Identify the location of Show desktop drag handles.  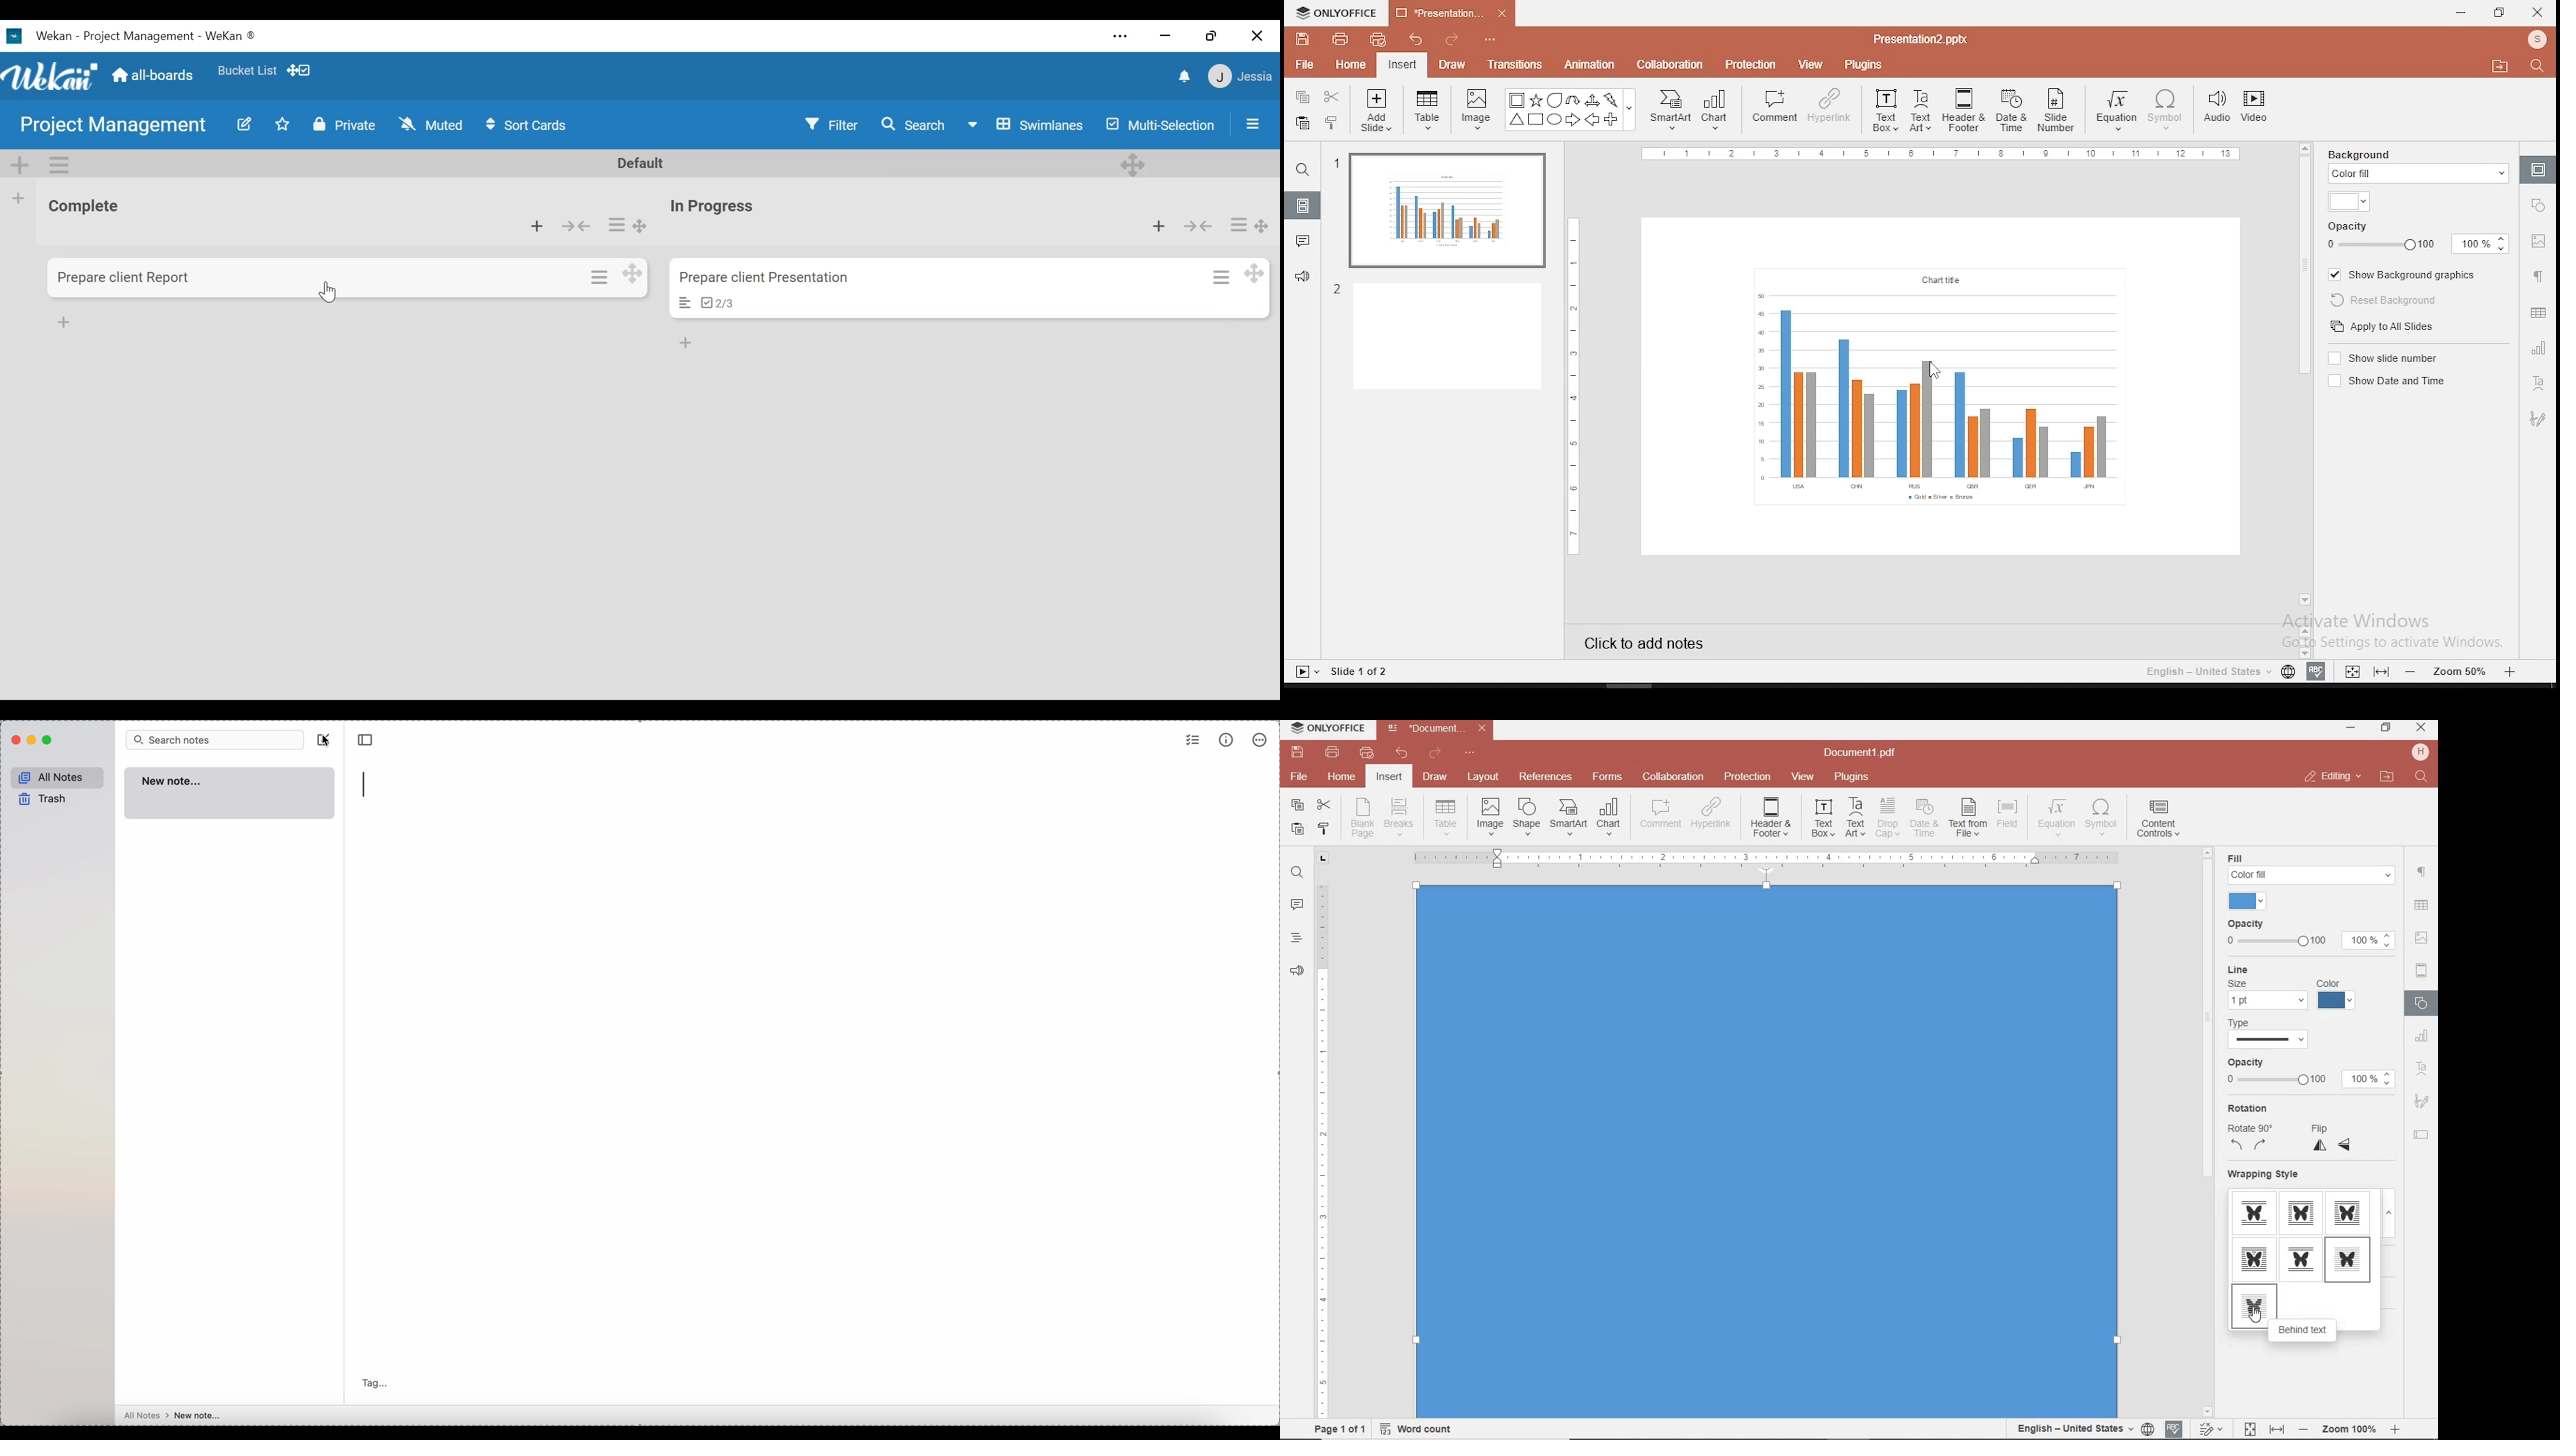
(303, 71).